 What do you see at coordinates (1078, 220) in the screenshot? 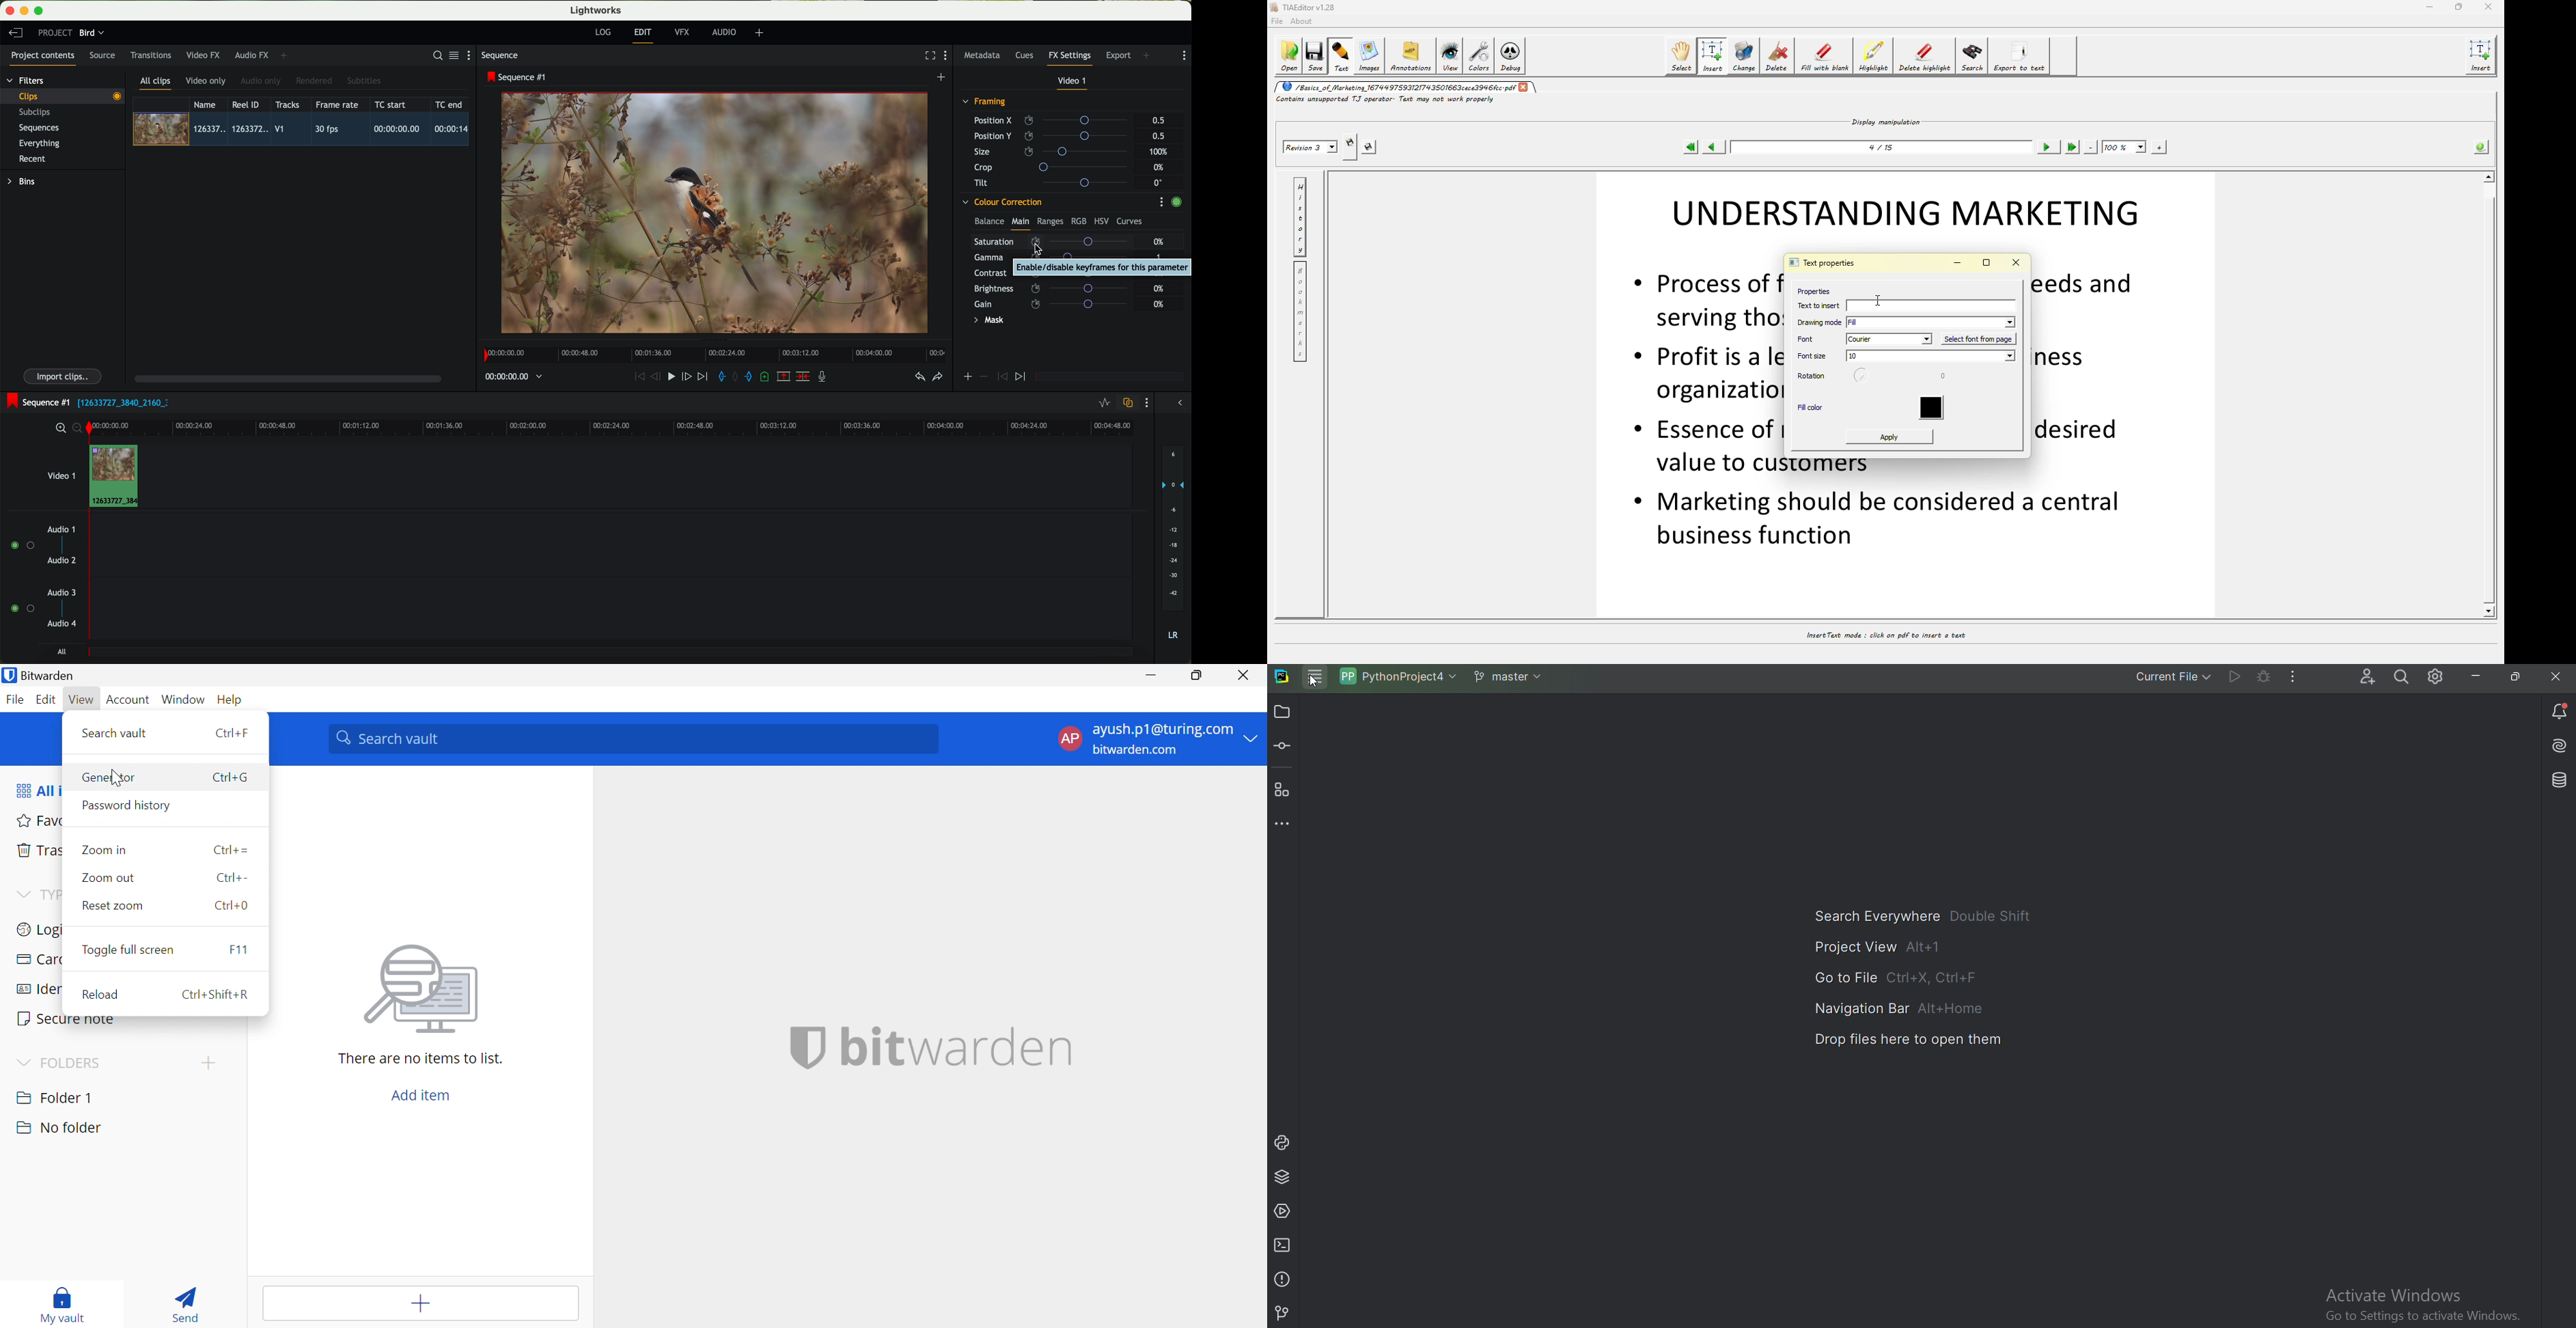
I see `RGB` at bounding box center [1078, 220].